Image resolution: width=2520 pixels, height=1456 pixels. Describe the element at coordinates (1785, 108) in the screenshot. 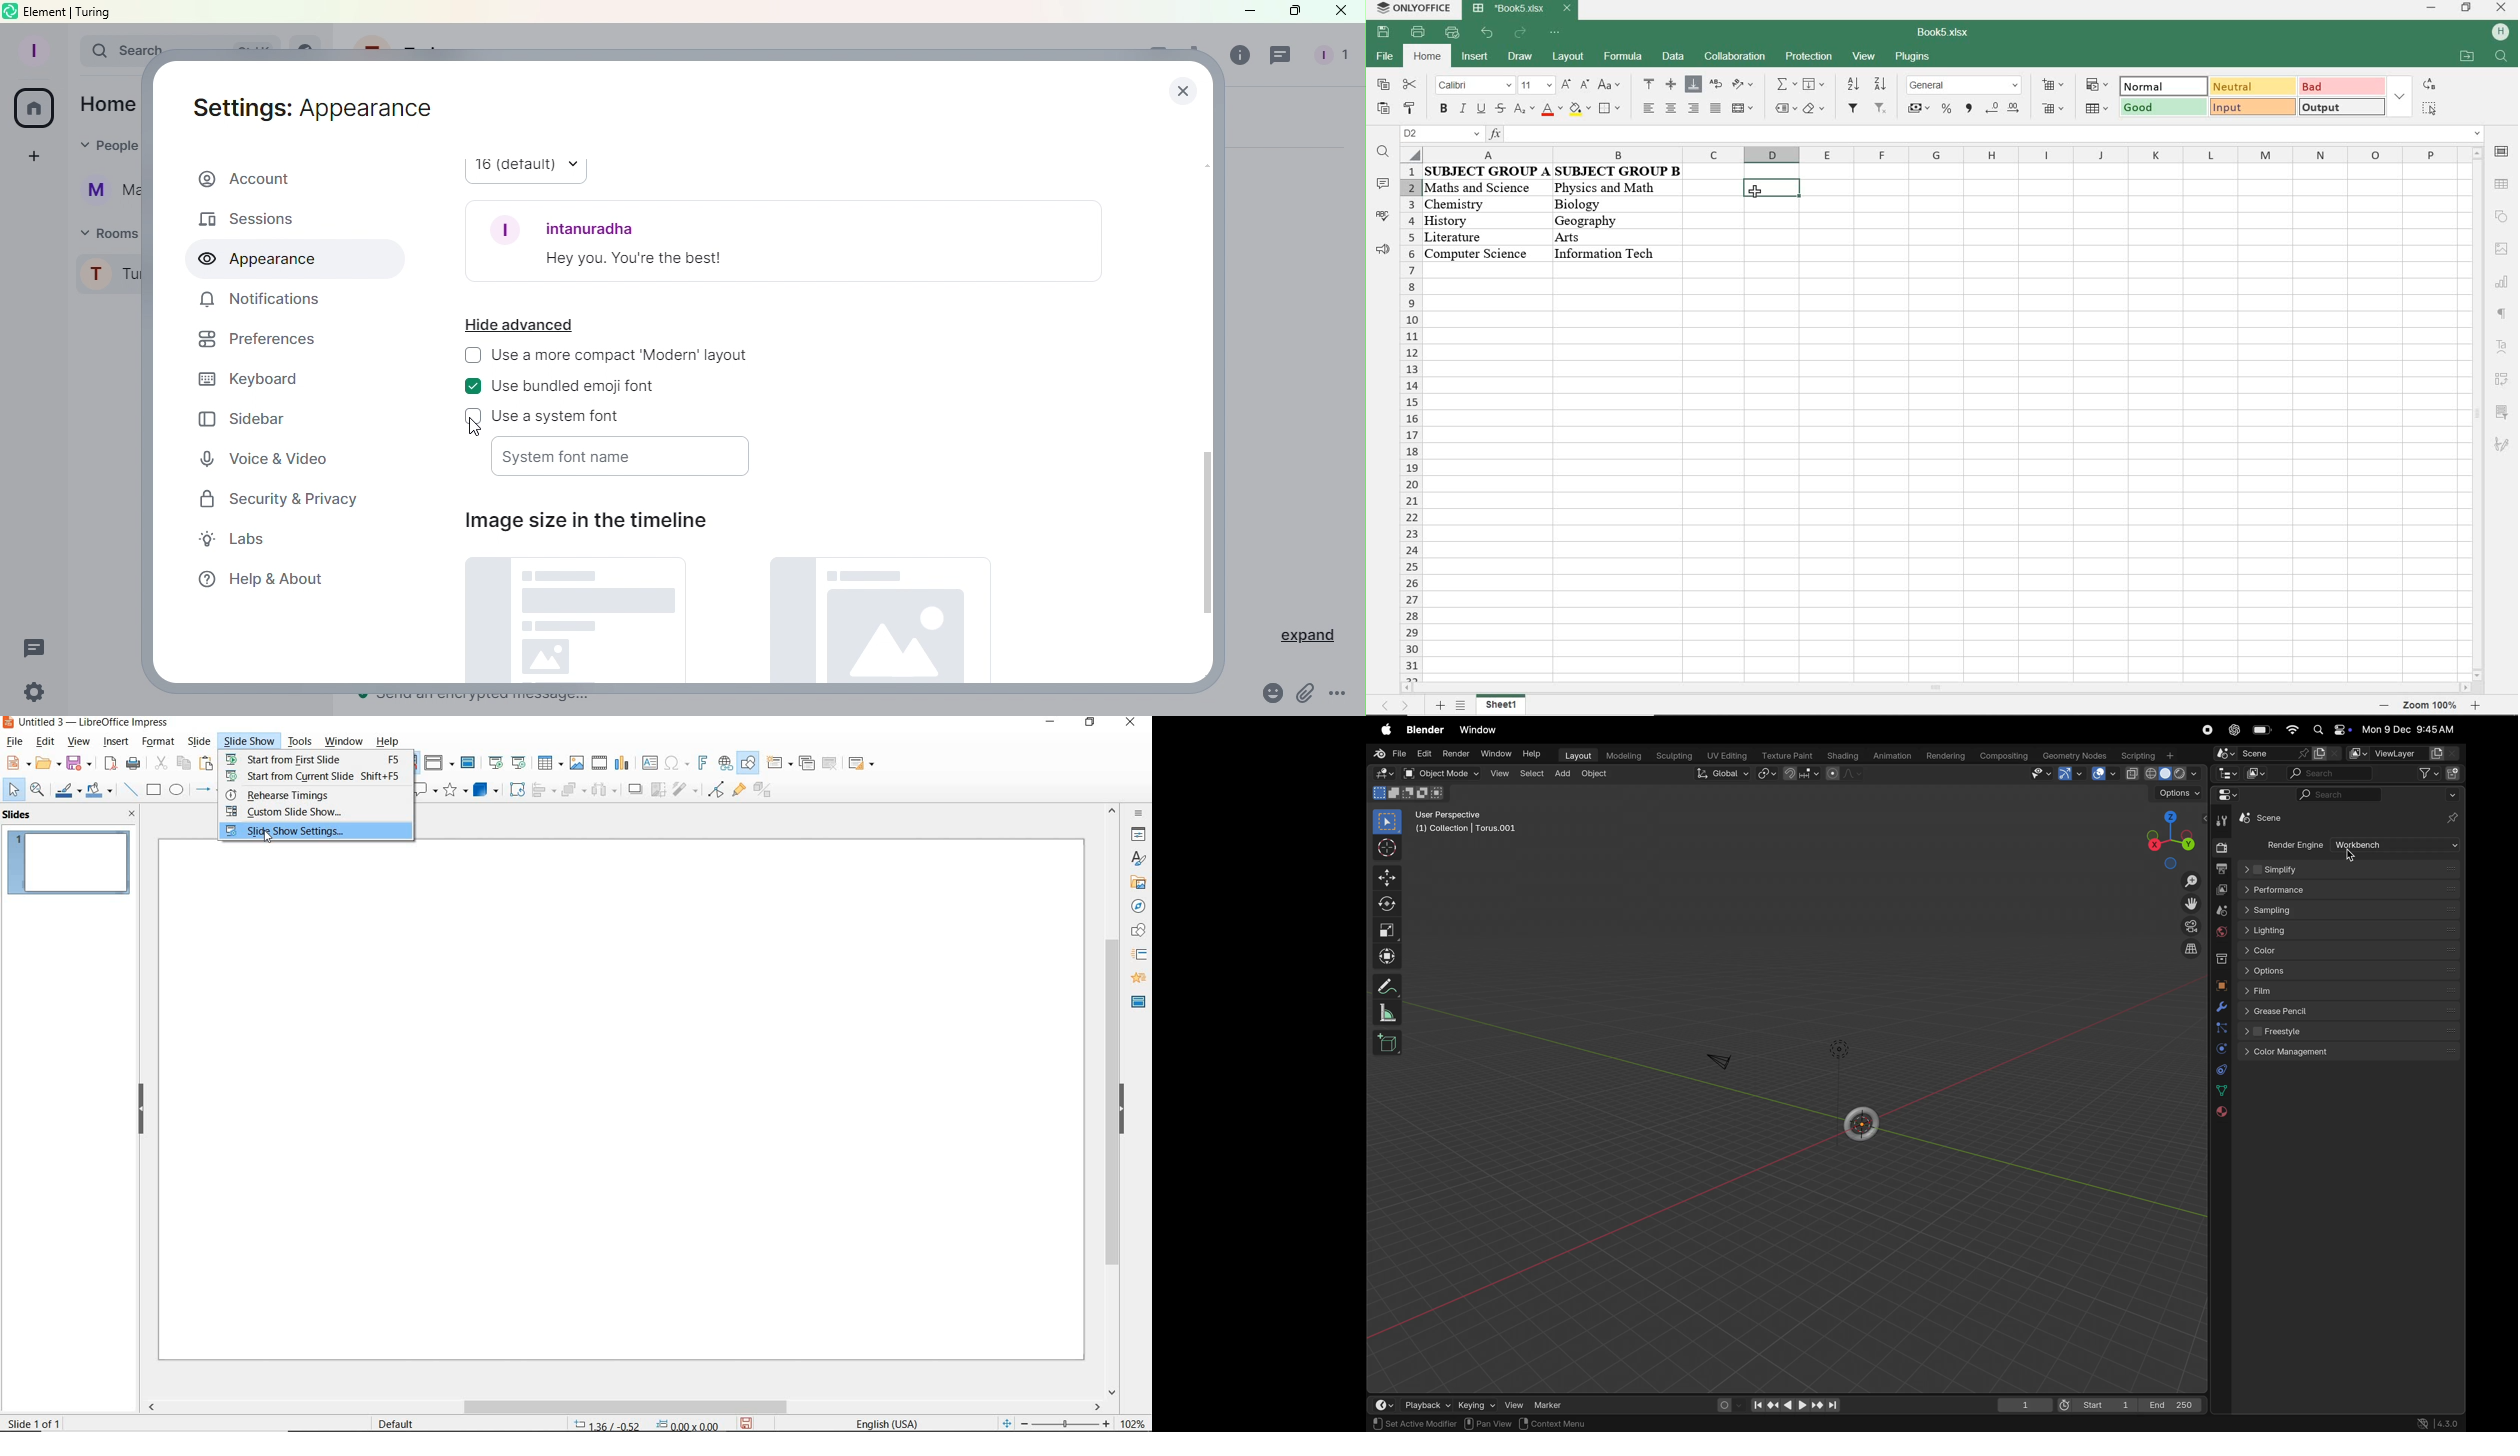

I see `named ranges` at that location.